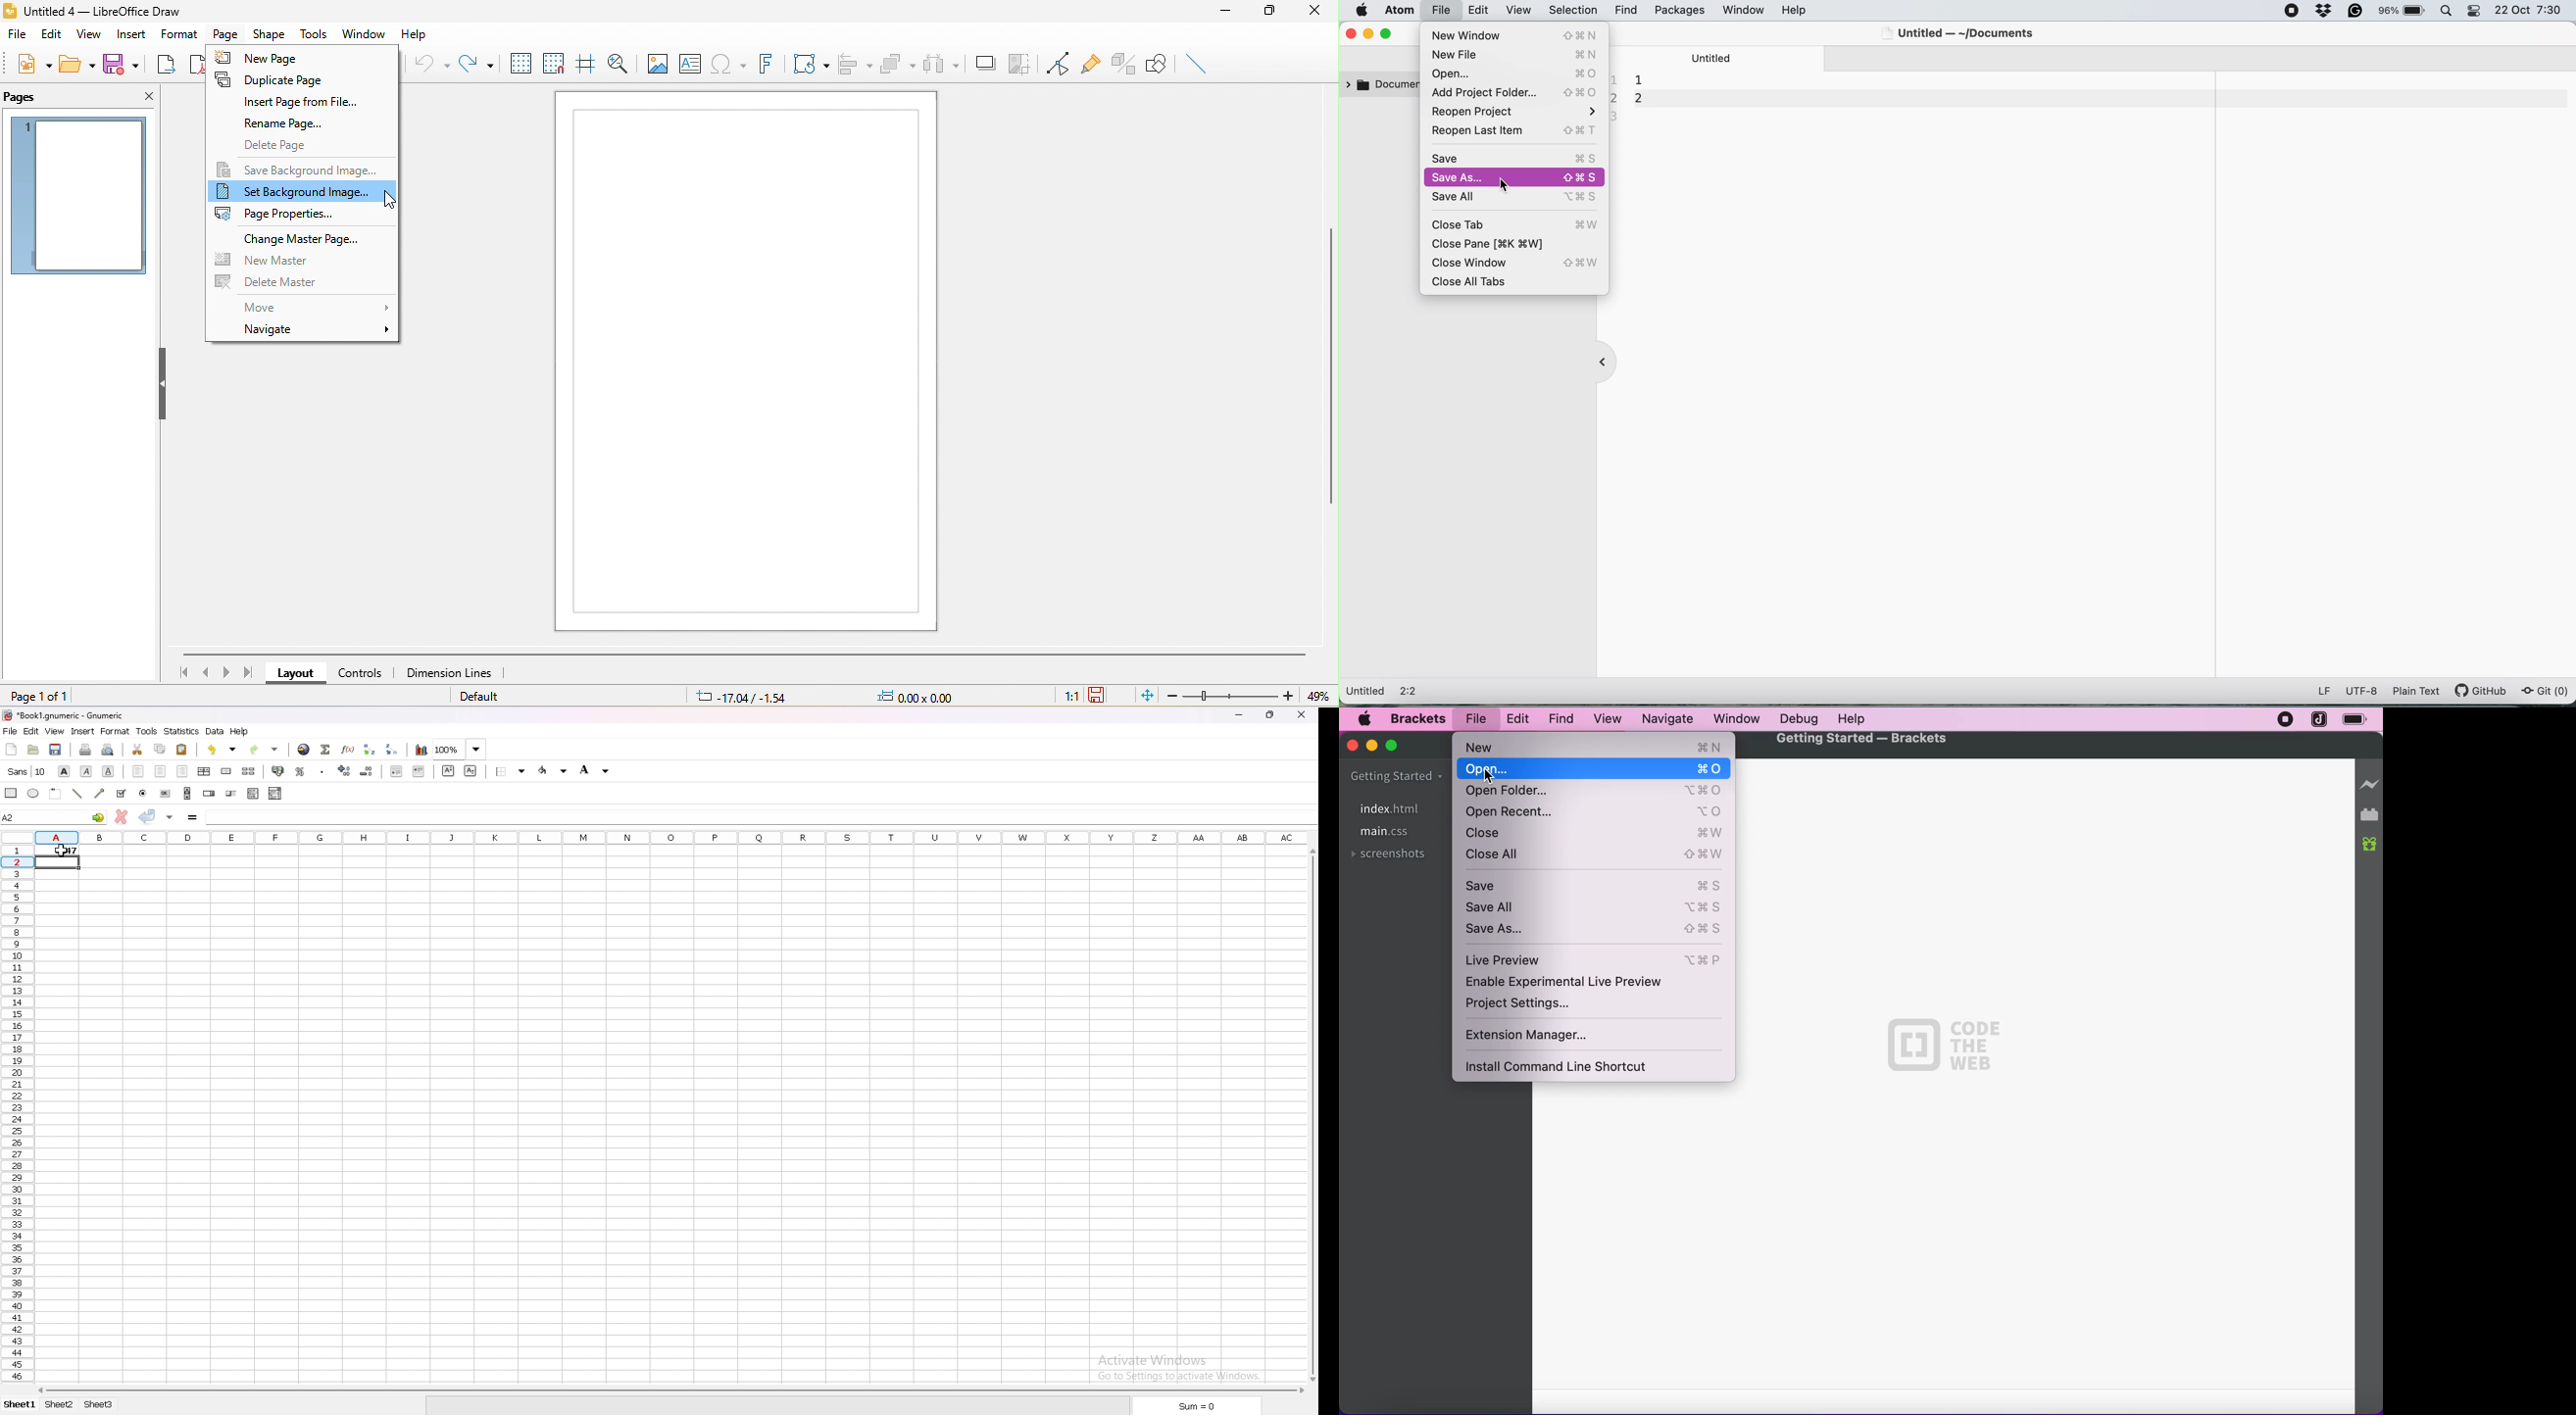 The width and height of the screenshot is (2576, 1428). Describe the element at coordinates (1852, 720) in the screenshot. I see `help` at that location.